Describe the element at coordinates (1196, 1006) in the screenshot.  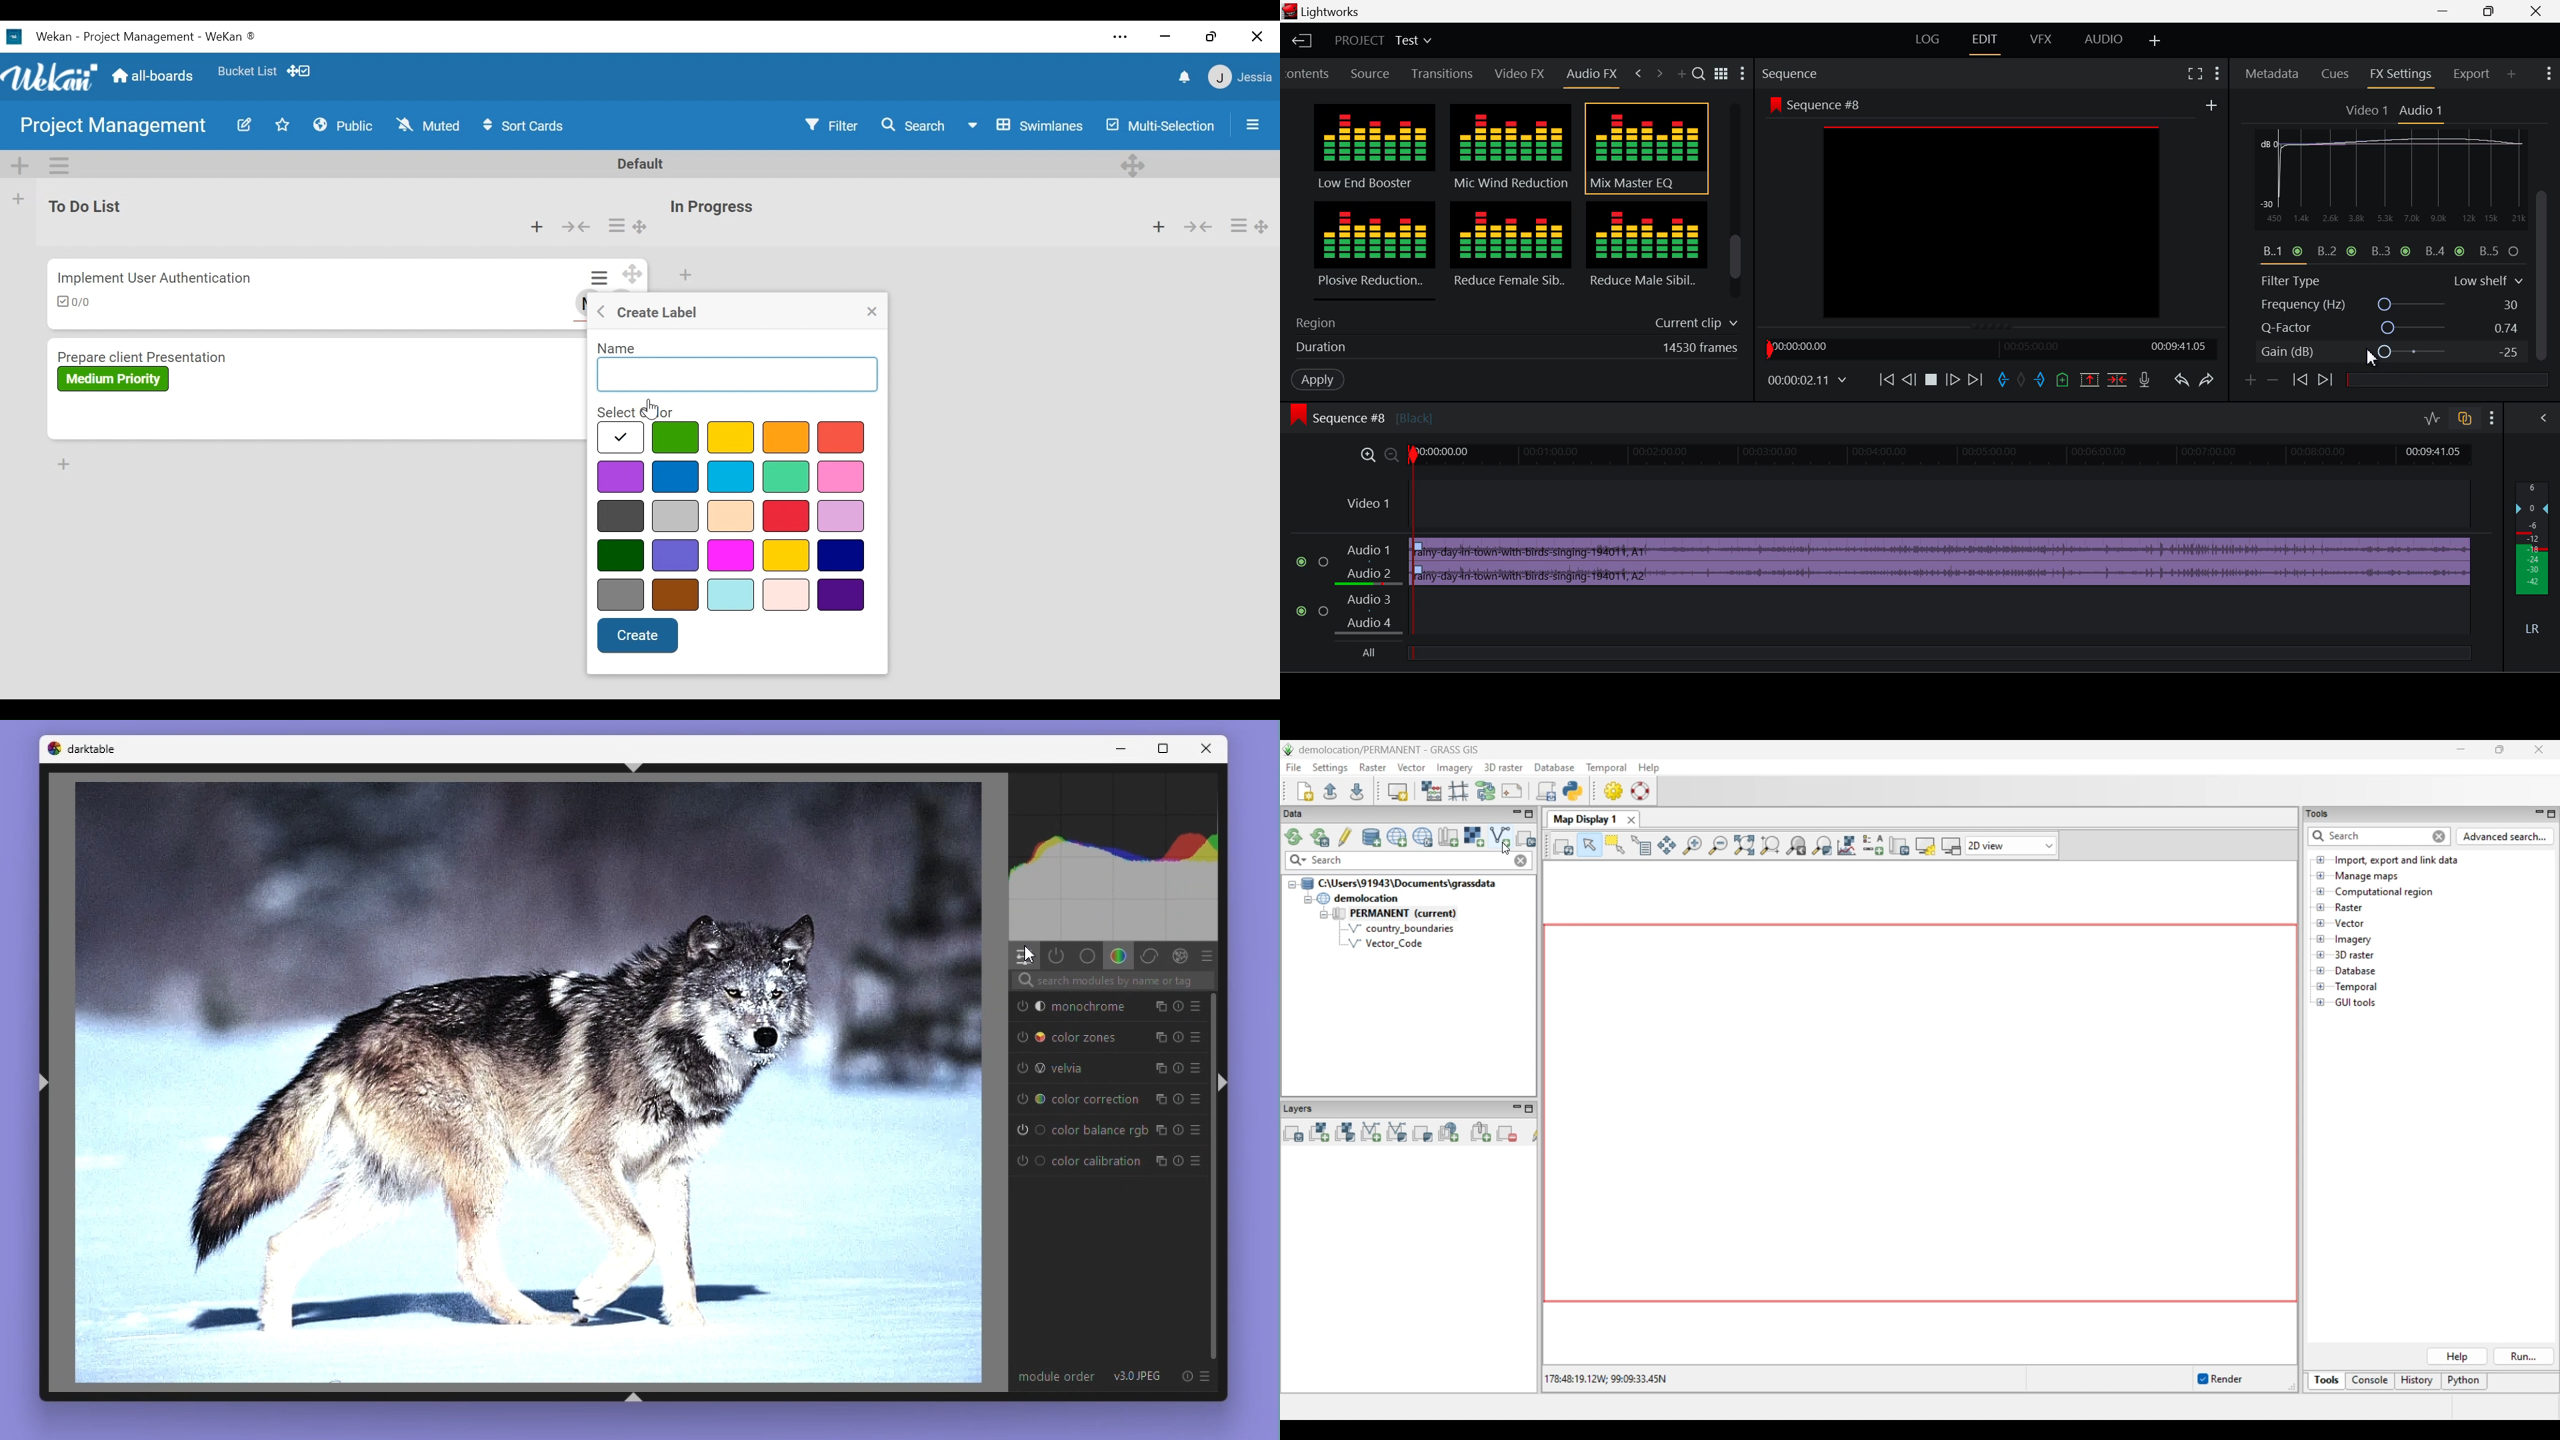
I see `presets` at that location.